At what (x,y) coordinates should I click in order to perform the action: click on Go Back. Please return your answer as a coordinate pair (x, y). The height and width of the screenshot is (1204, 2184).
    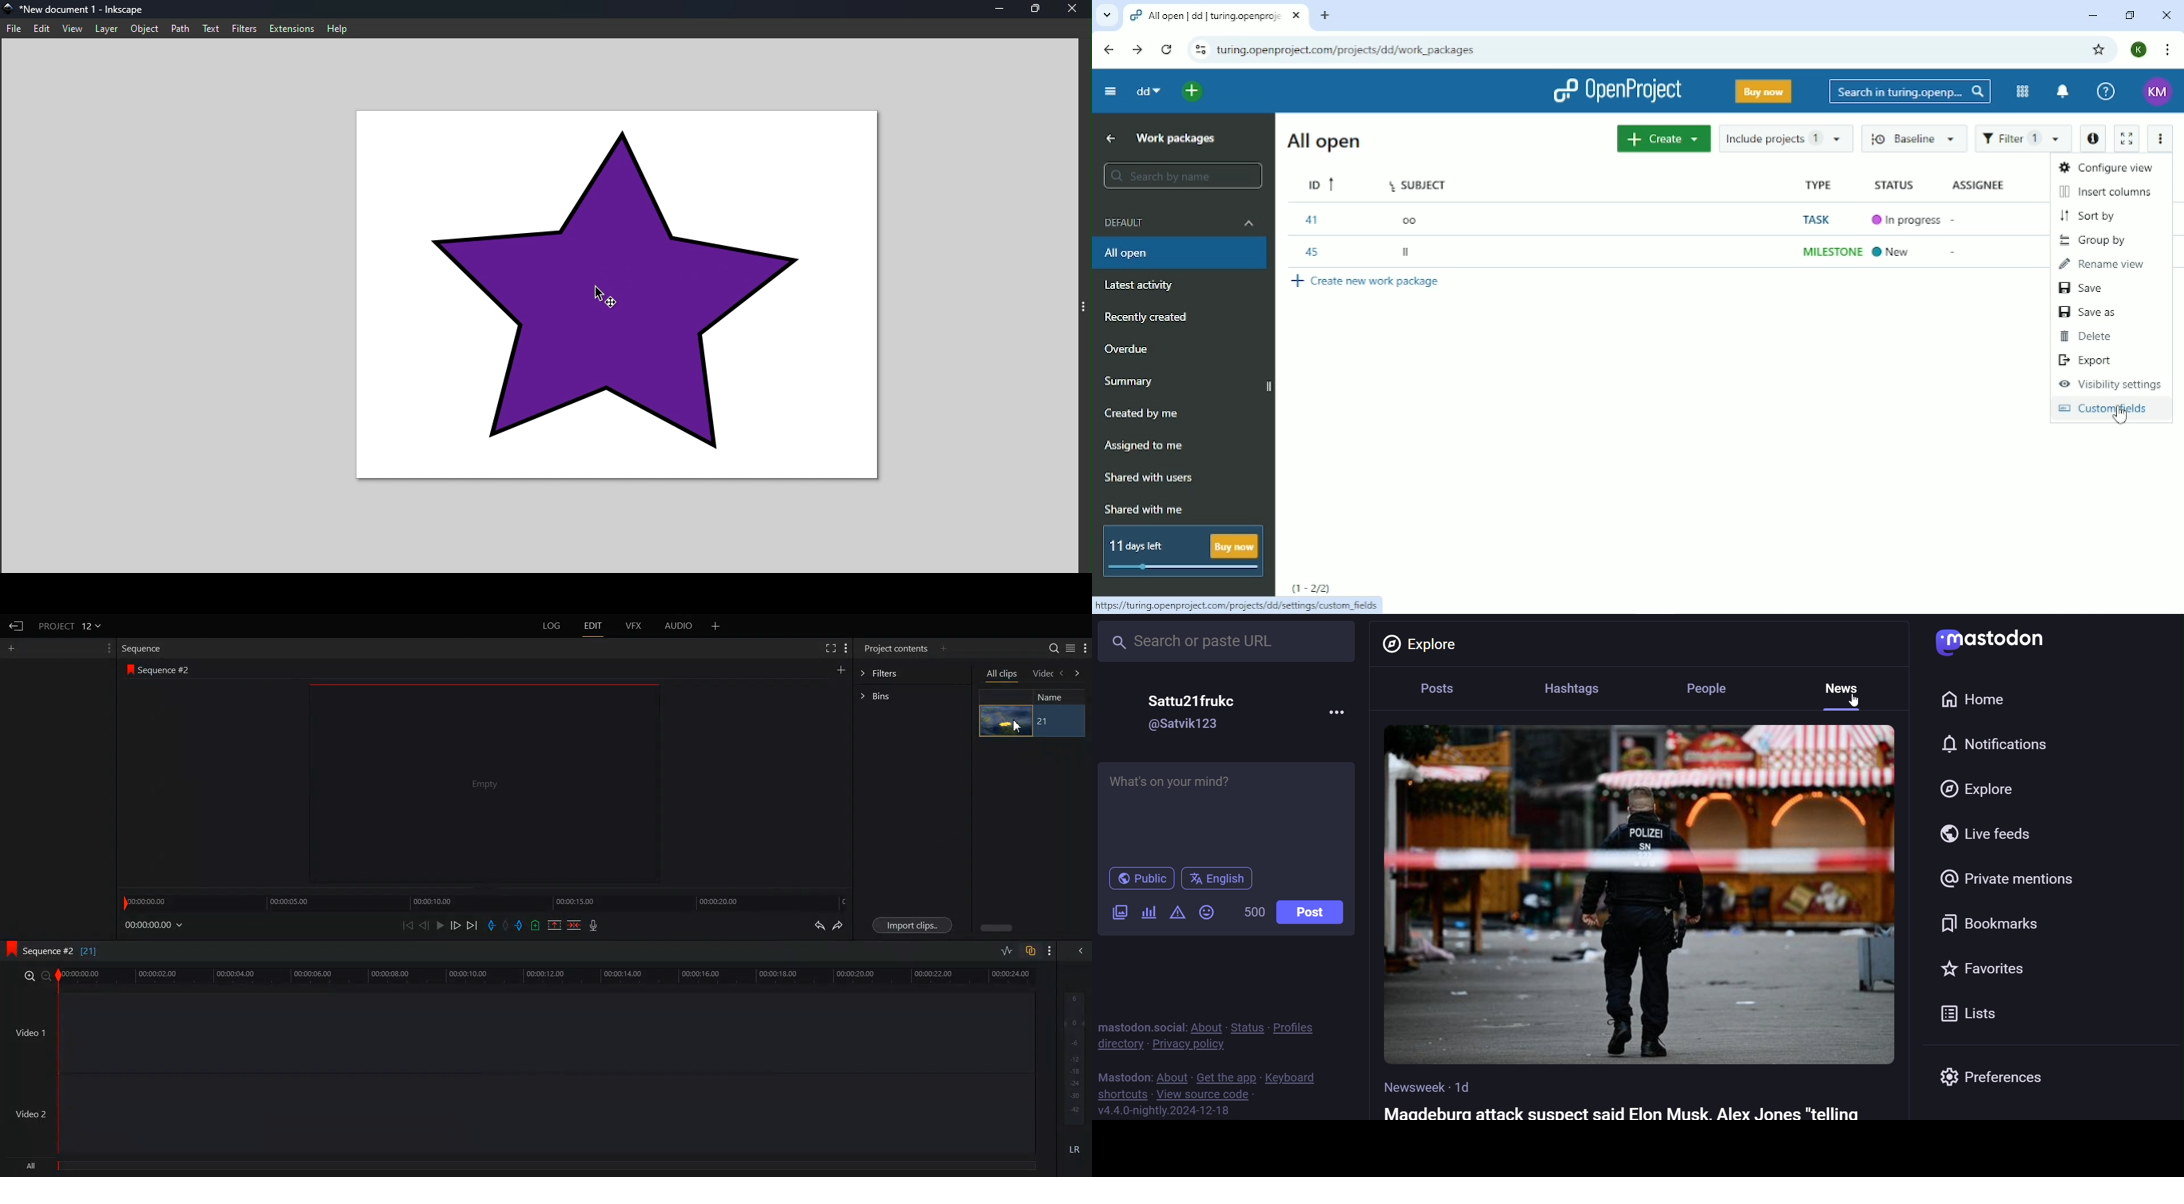
    Looking at the image, I should click on (16, 625).